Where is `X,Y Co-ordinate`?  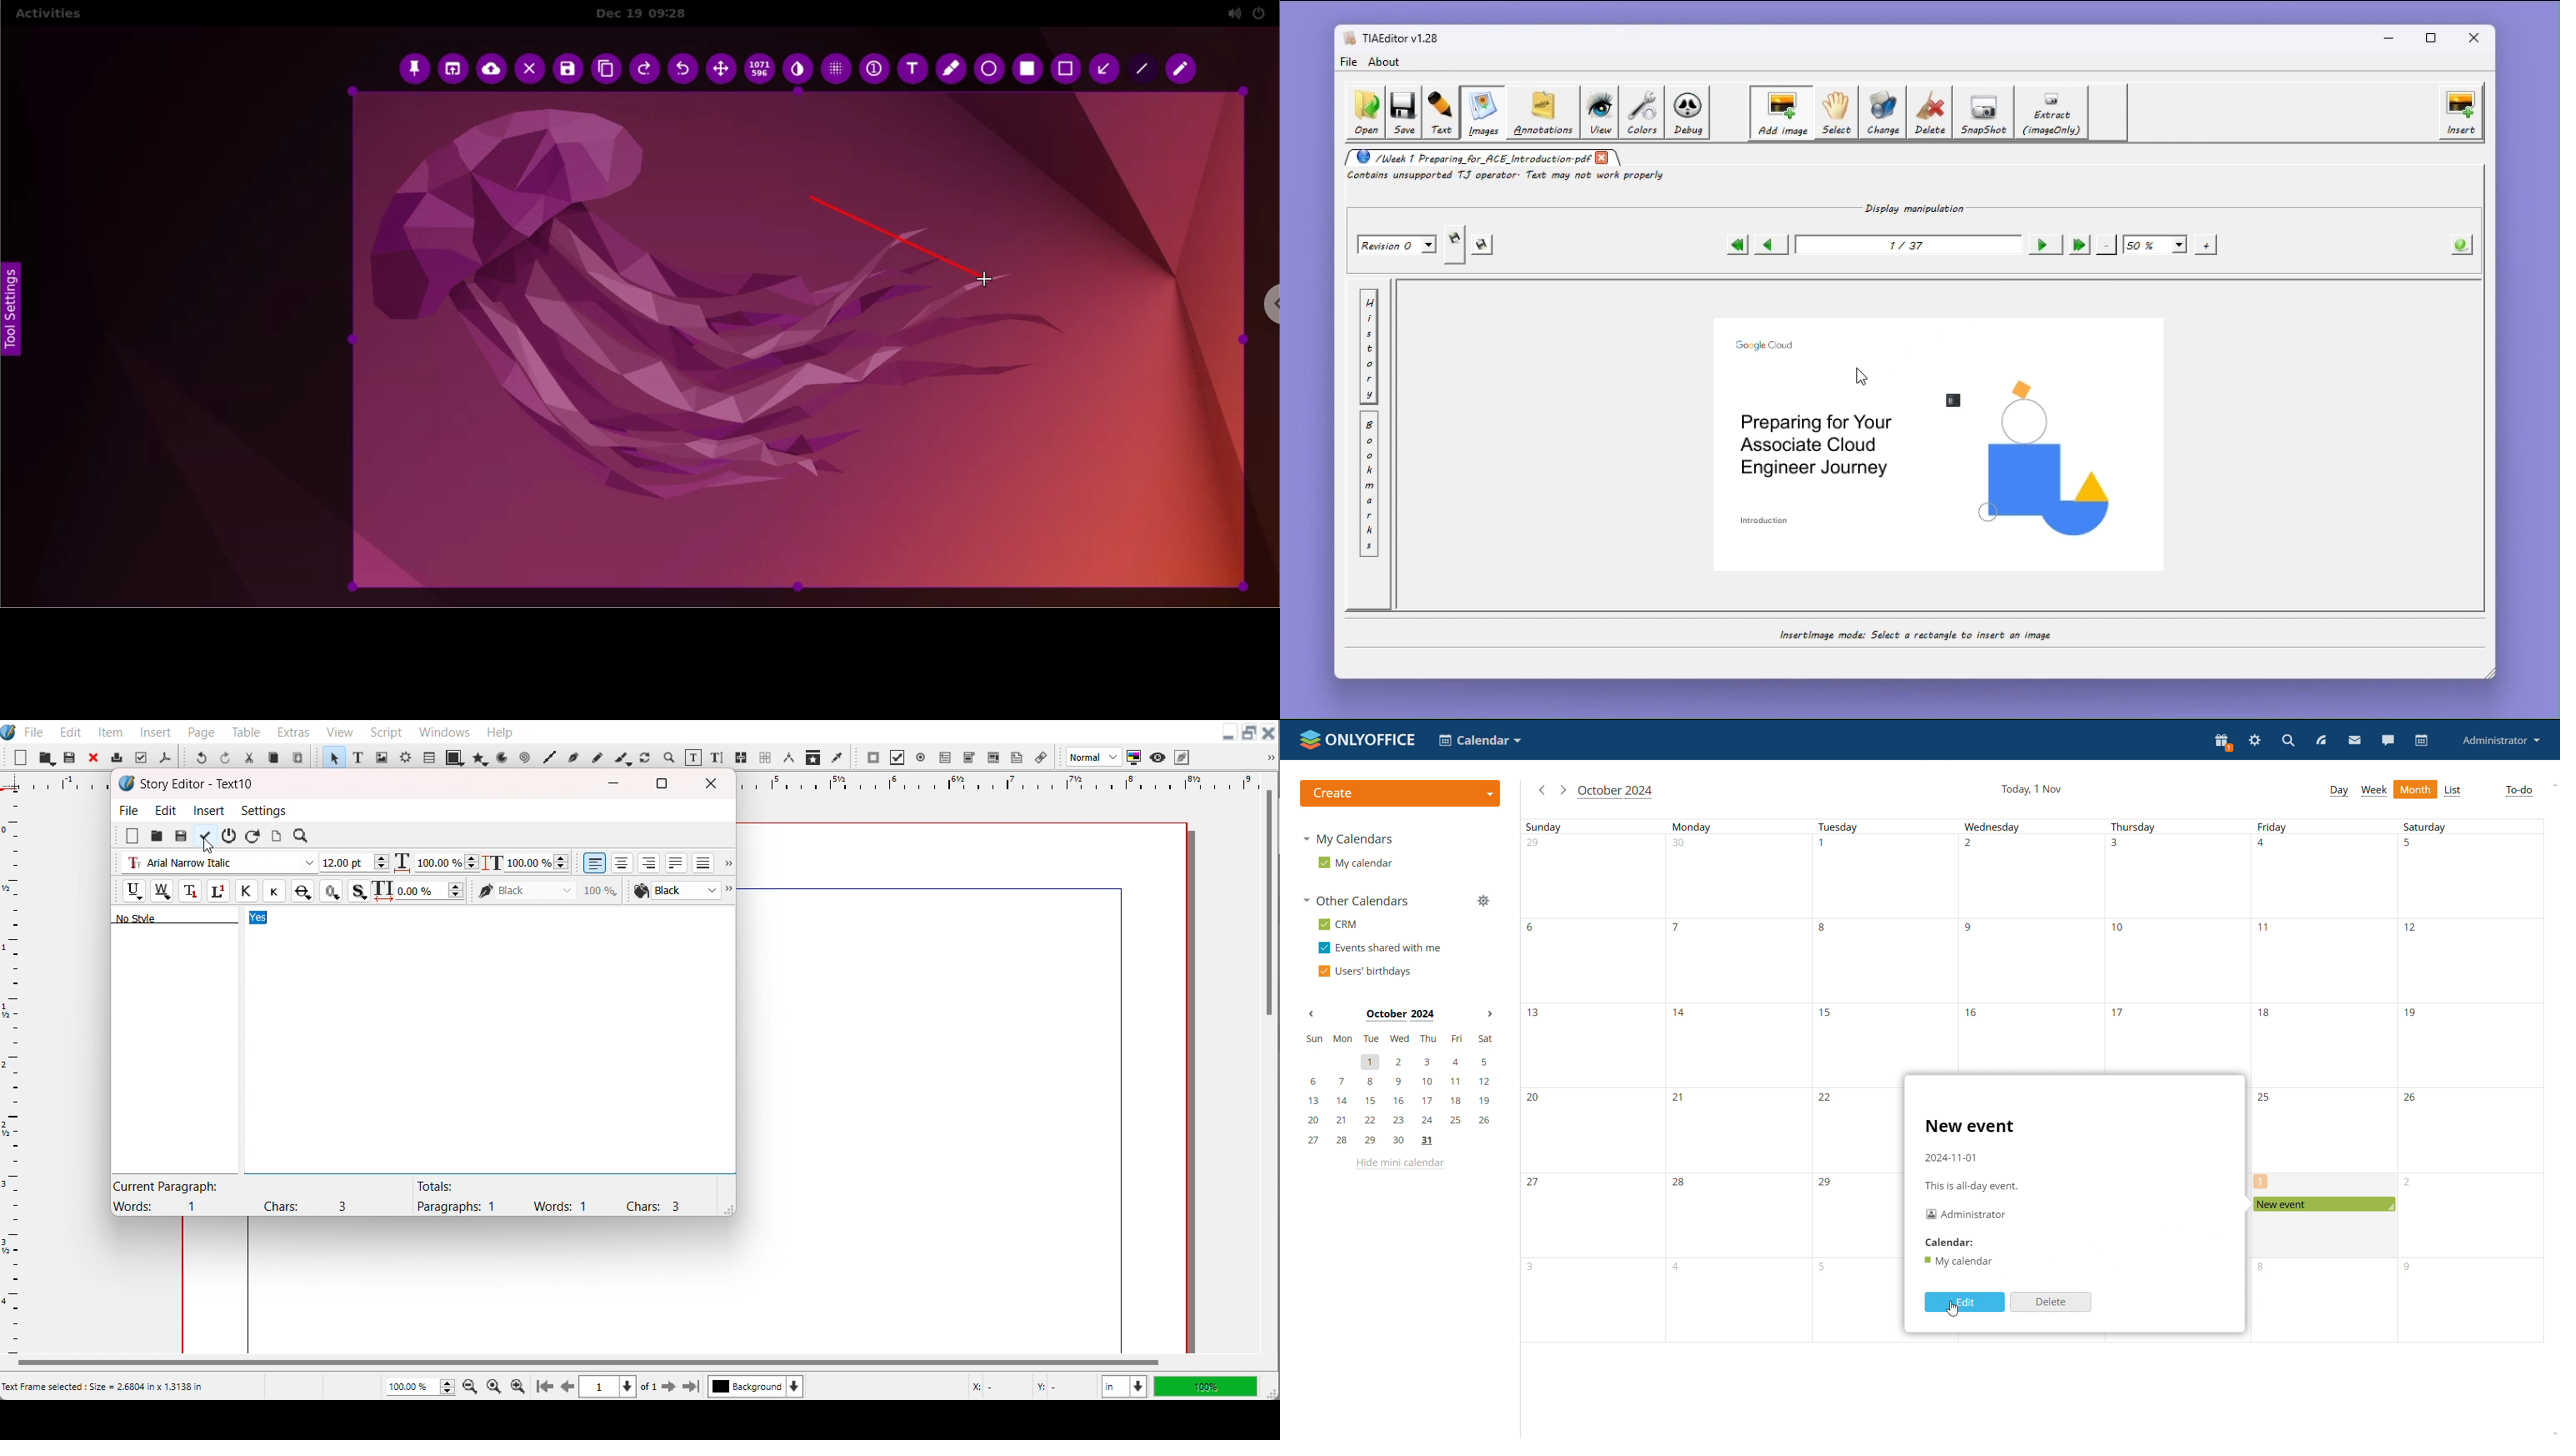 X,Y Co-ordinate is located at coordinates (1029, 1386).